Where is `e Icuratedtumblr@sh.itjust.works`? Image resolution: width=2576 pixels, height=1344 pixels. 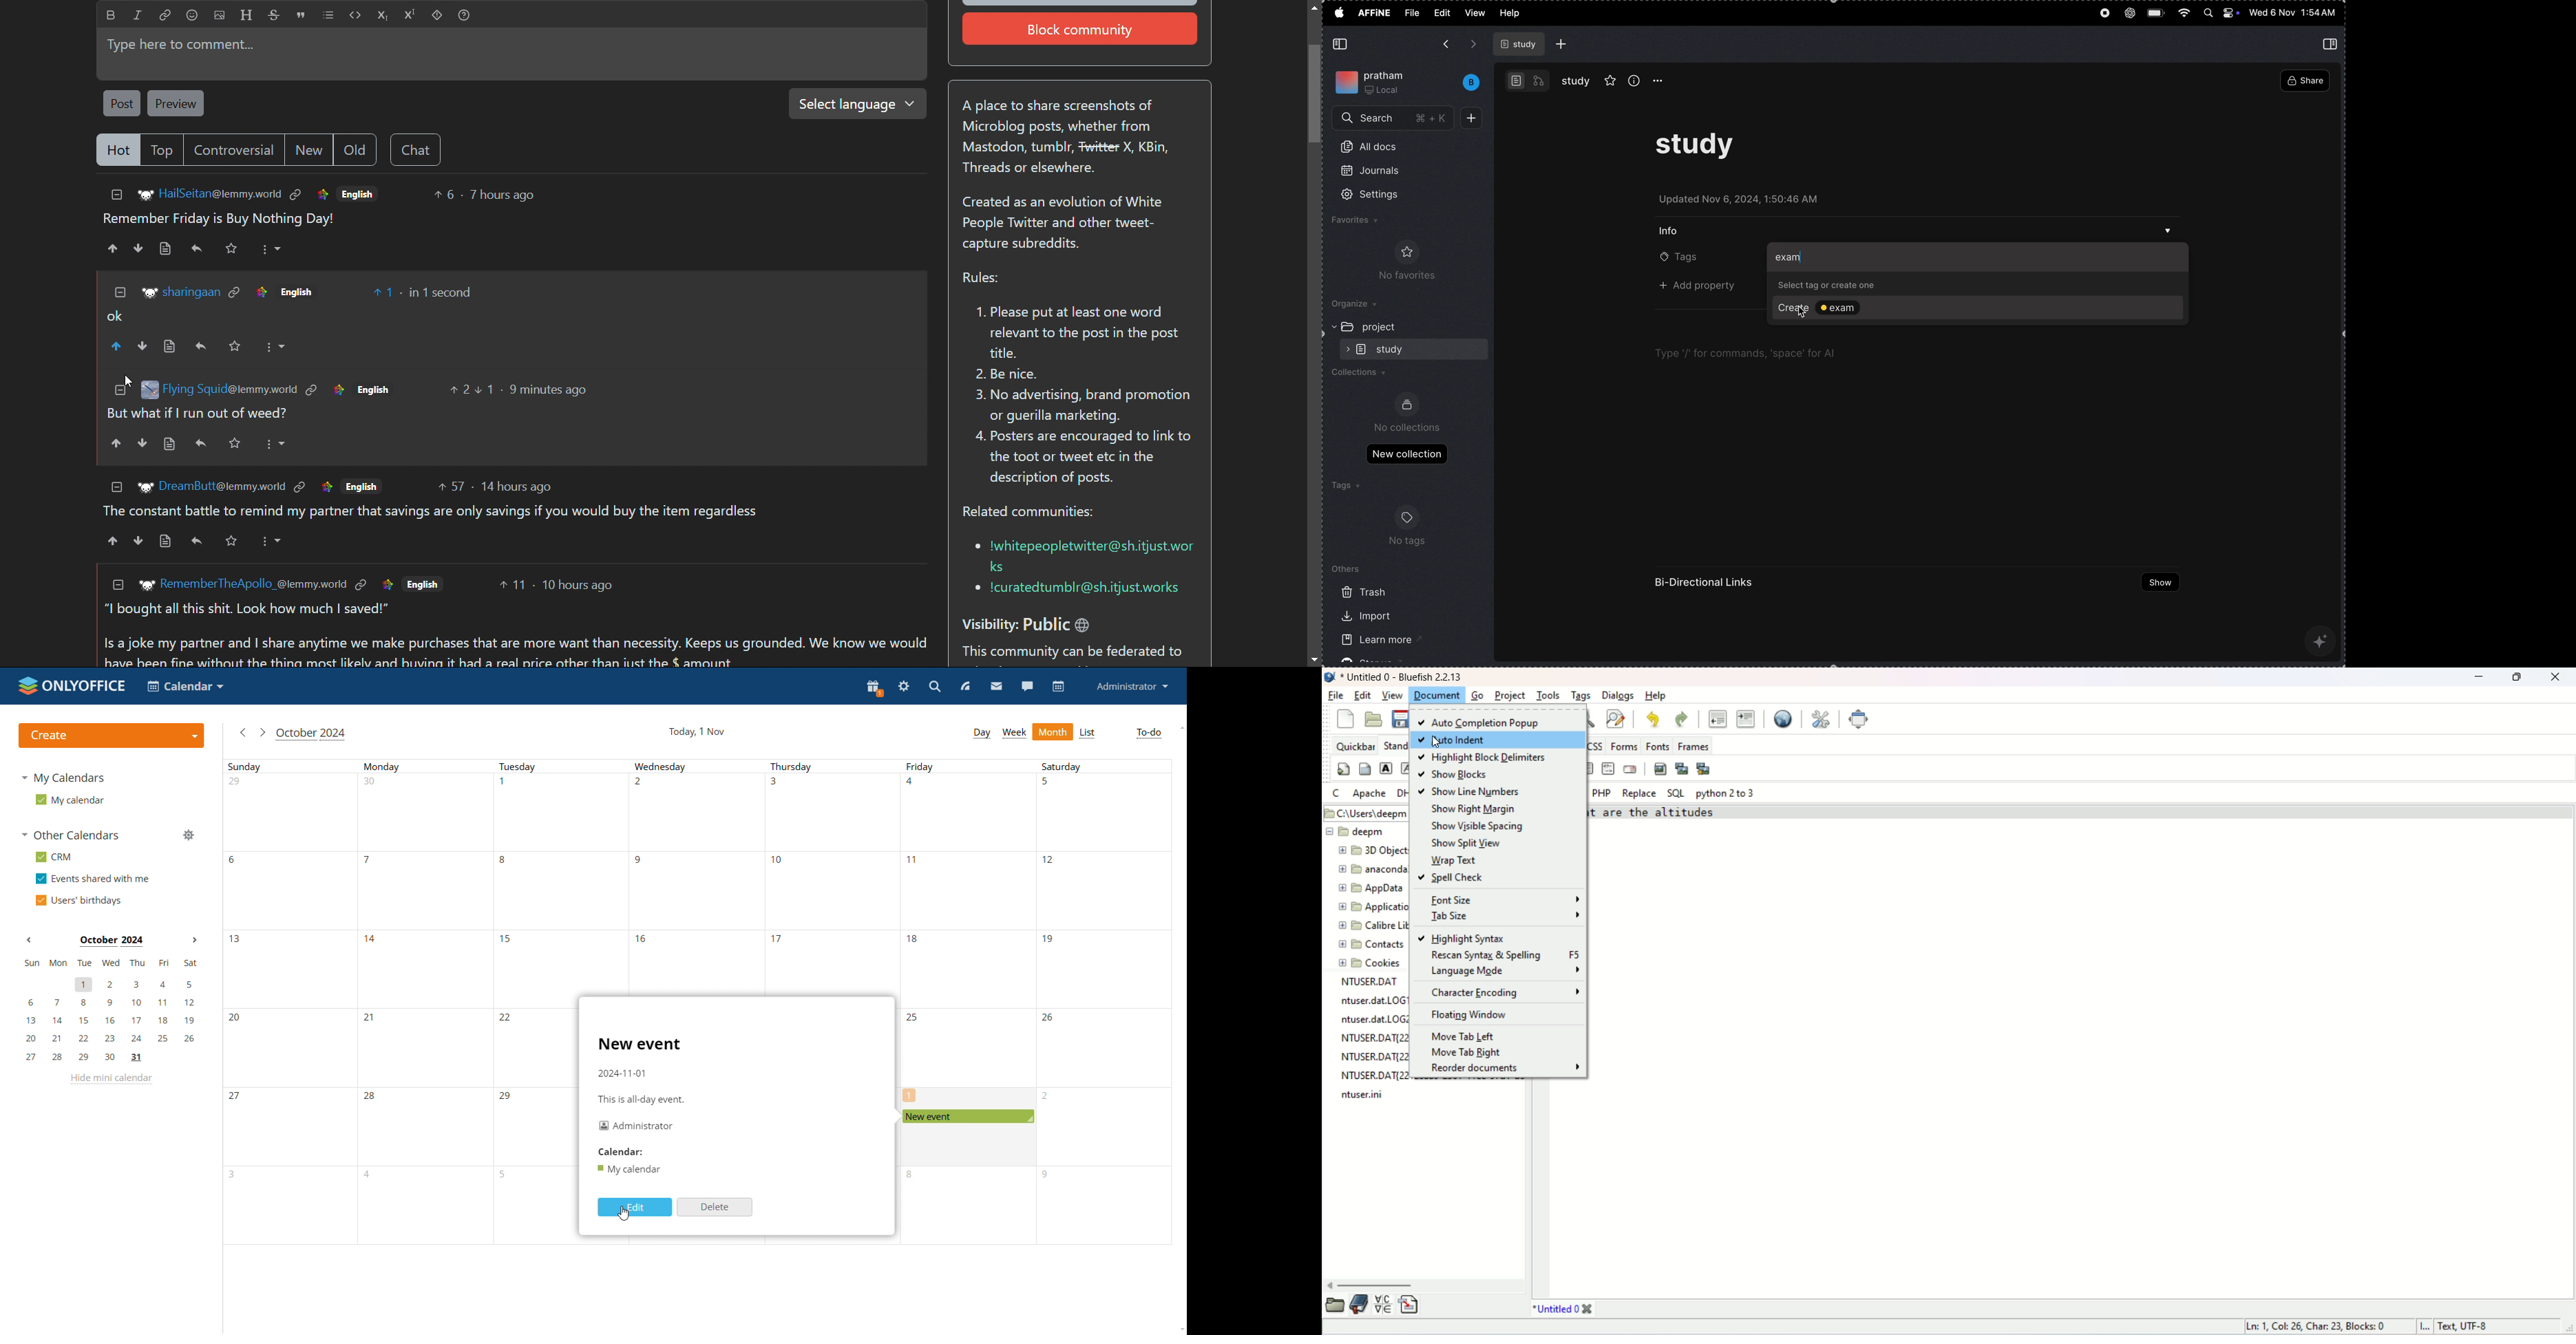
e Icuratedtumblr@sh.itjust.works is located at coordinates (1081, 589).